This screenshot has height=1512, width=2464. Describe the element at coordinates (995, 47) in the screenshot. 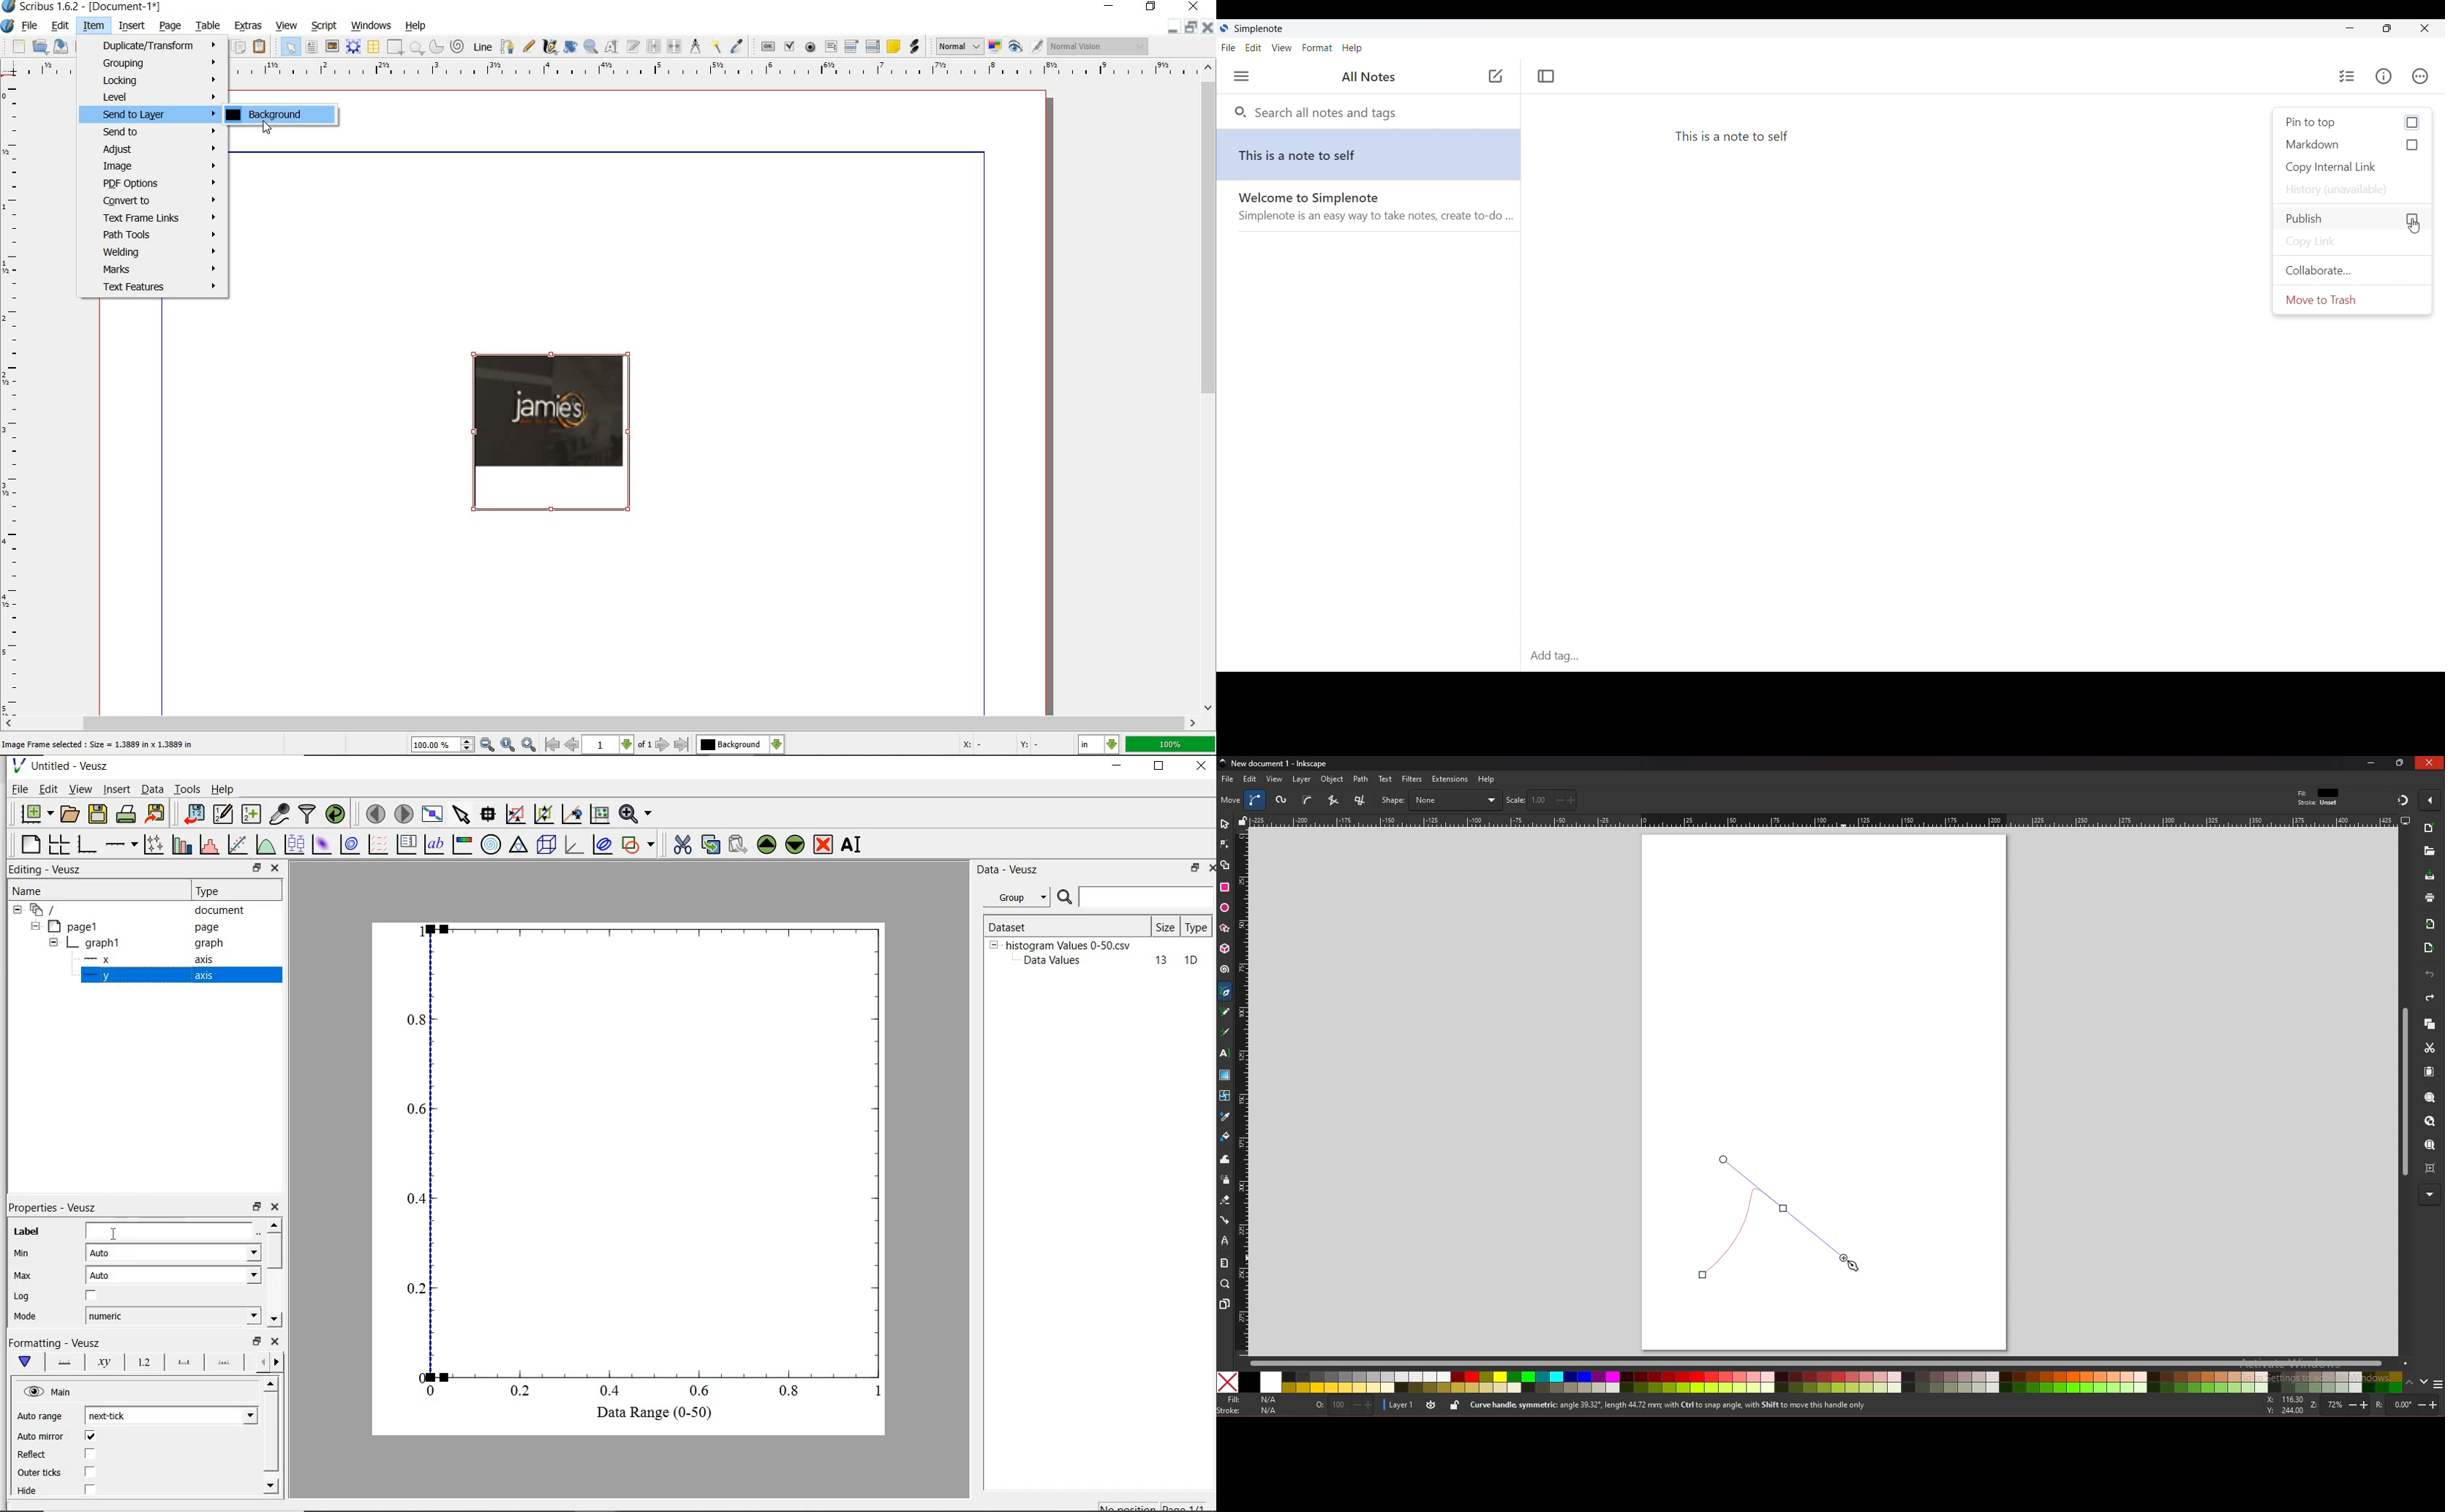

I see `toggle color management` at that location.